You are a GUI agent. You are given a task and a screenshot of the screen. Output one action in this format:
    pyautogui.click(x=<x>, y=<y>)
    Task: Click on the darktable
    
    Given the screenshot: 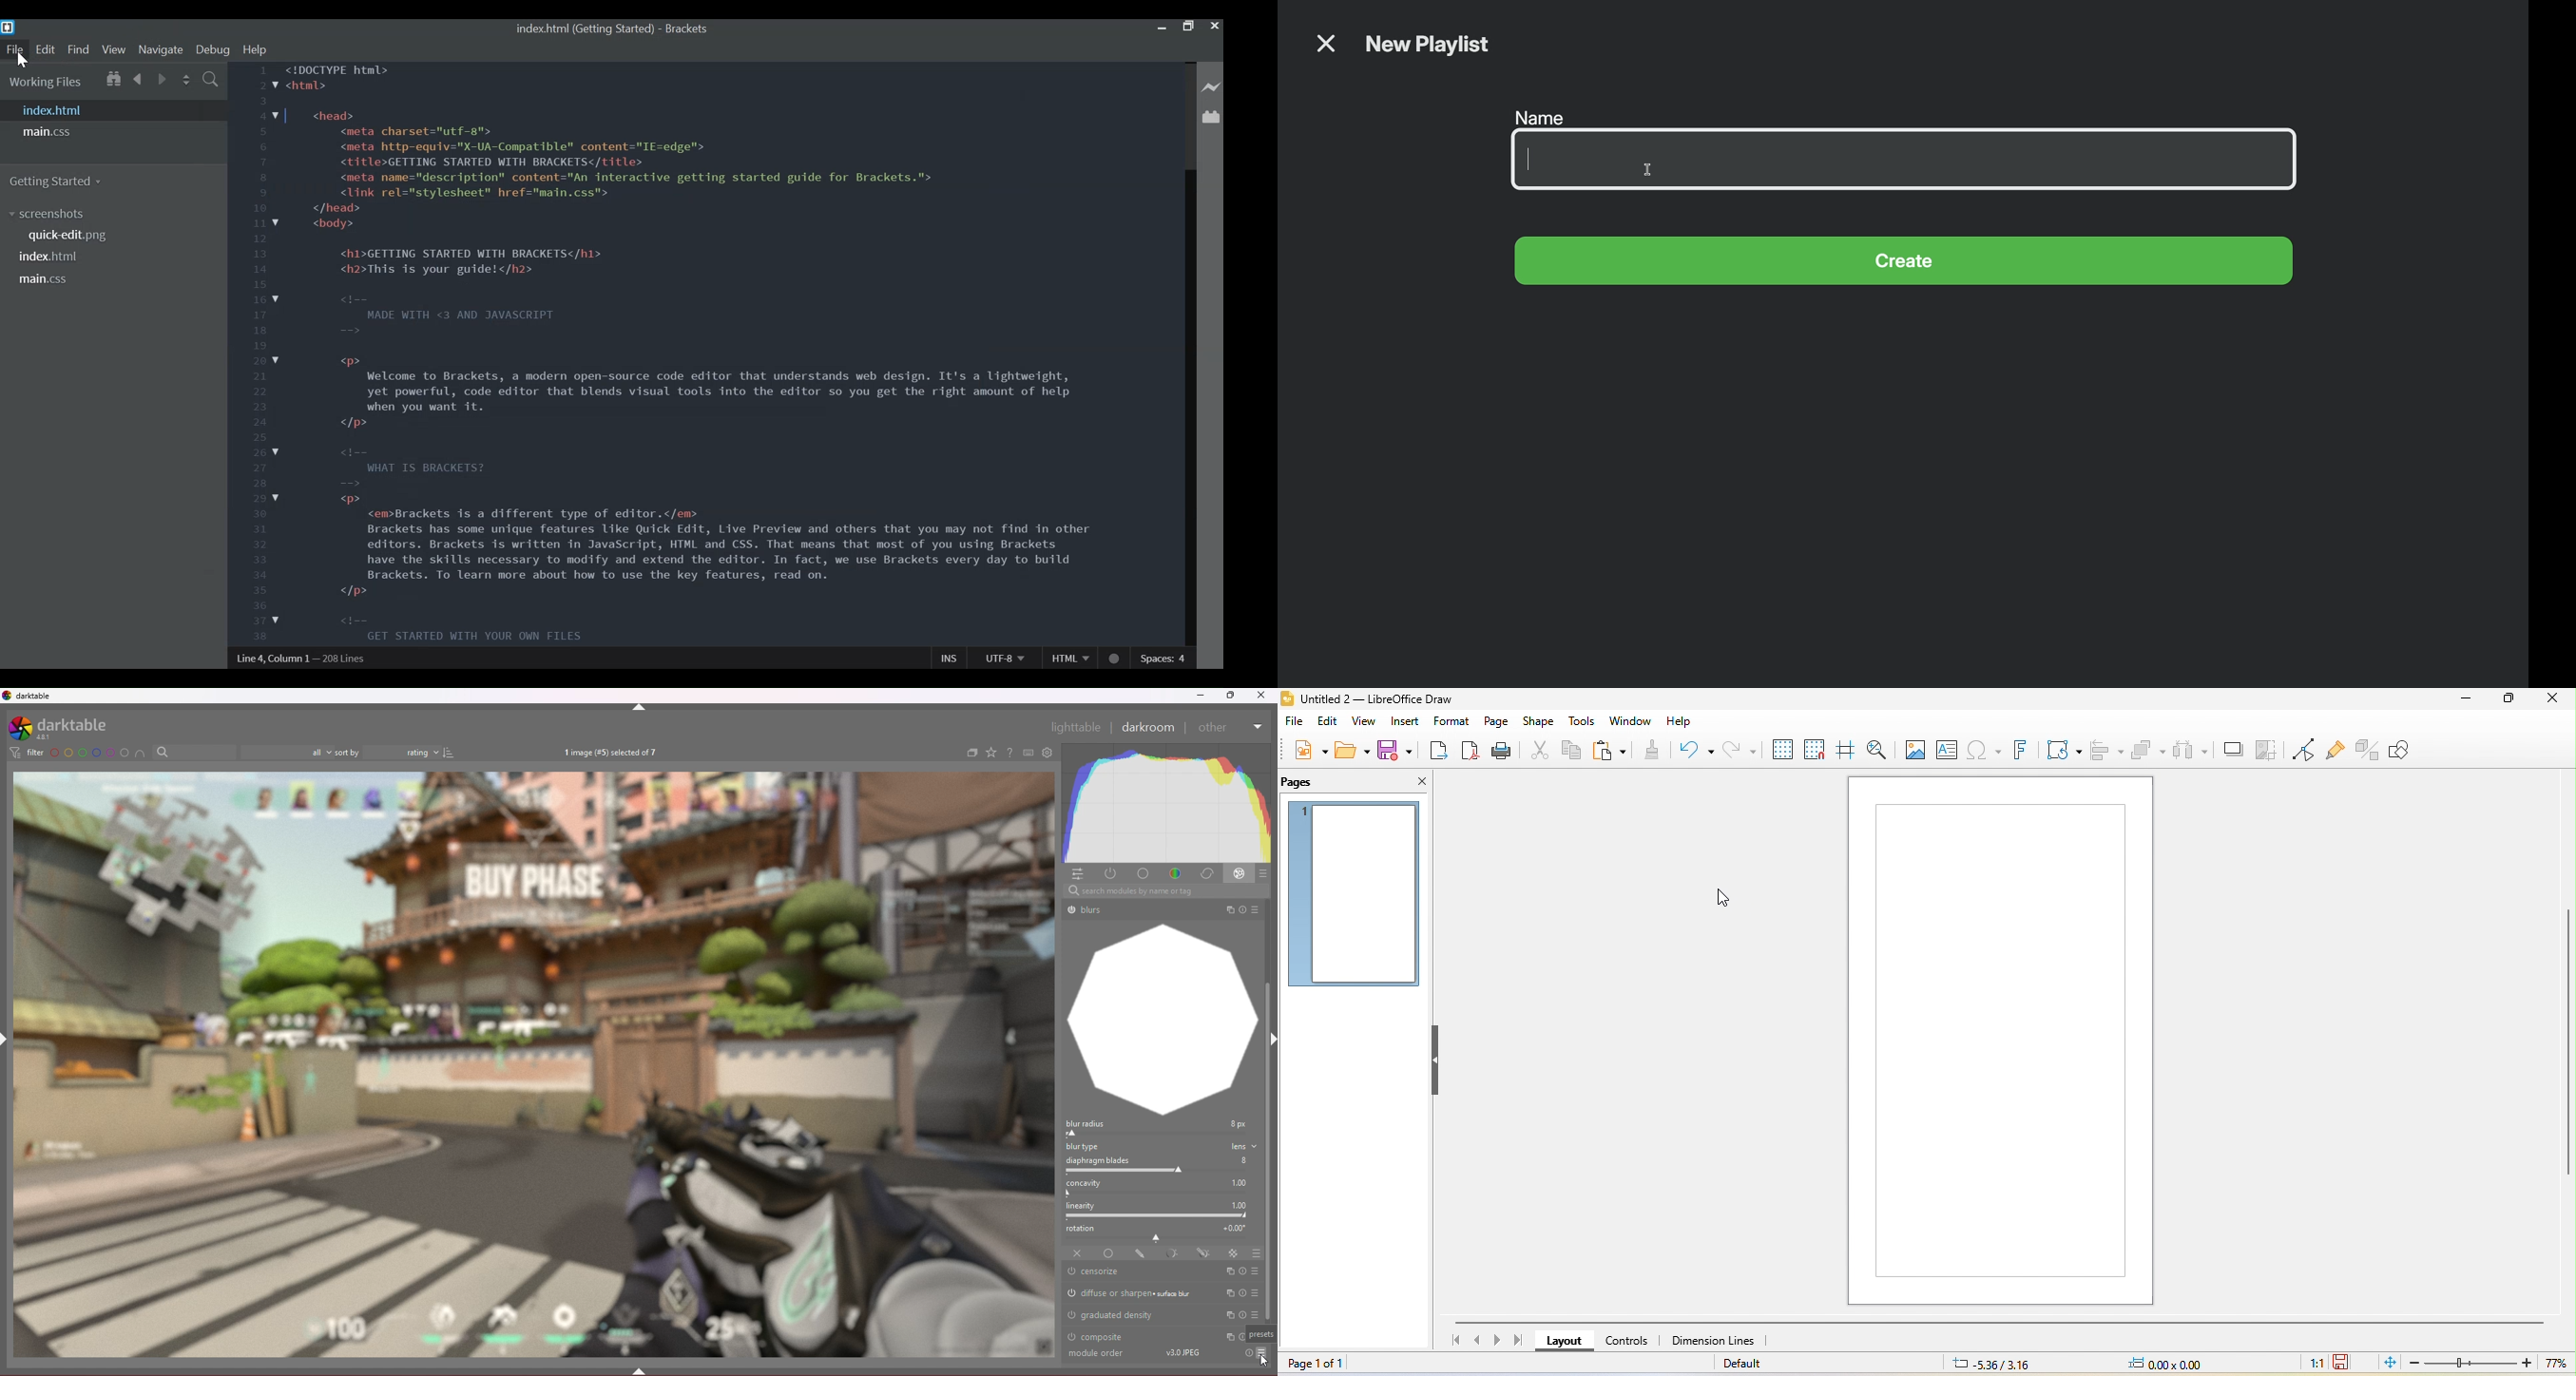 What is the action you would take?
    pyautogui.click(x=66, y=728)
    